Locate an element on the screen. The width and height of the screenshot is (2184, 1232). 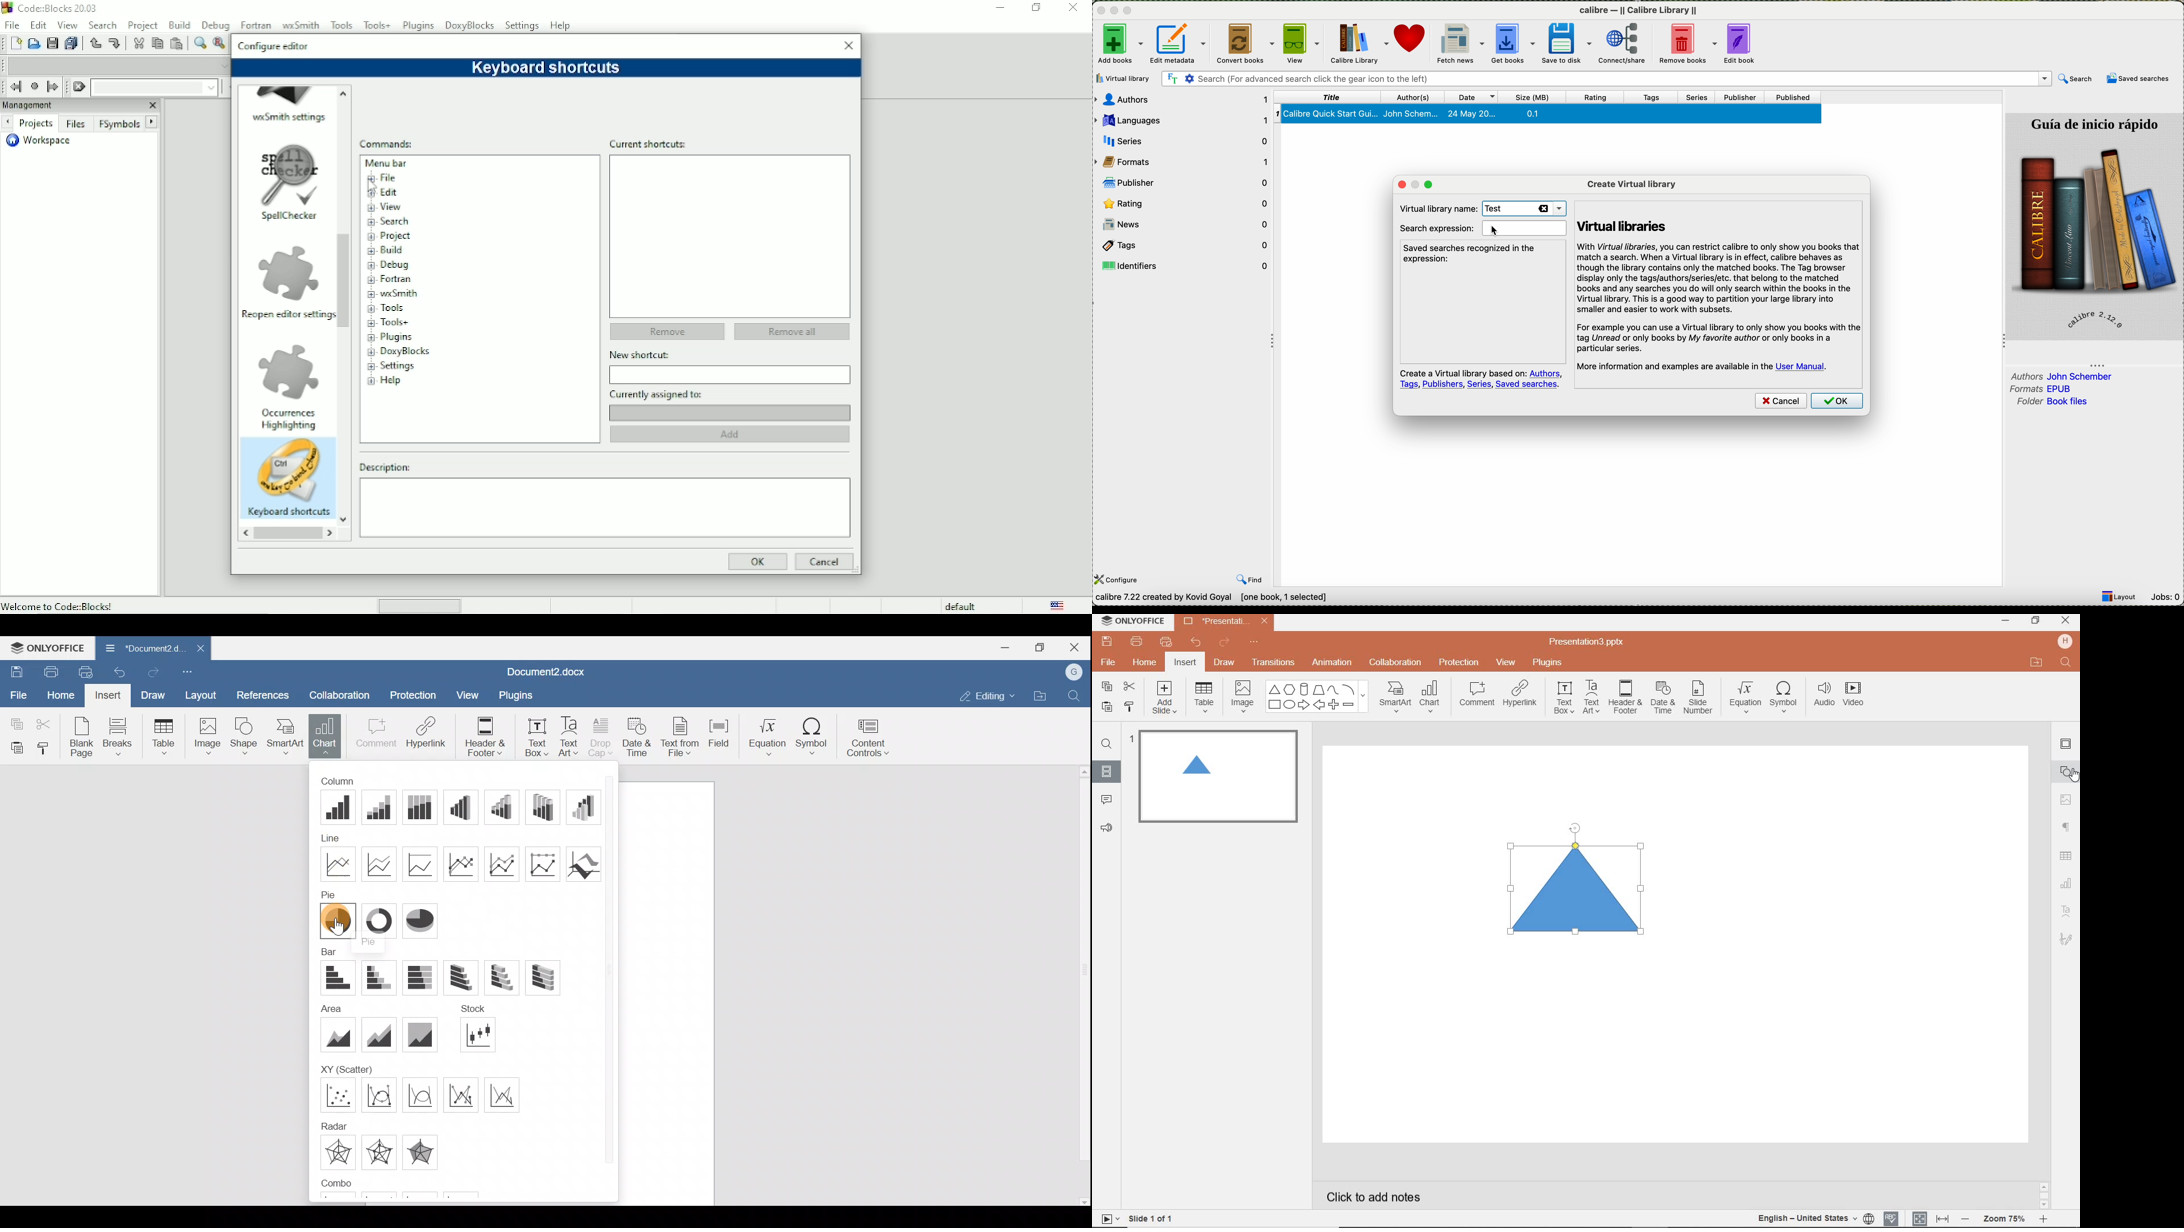
SHAPES is located at coordinates (1317, 697).